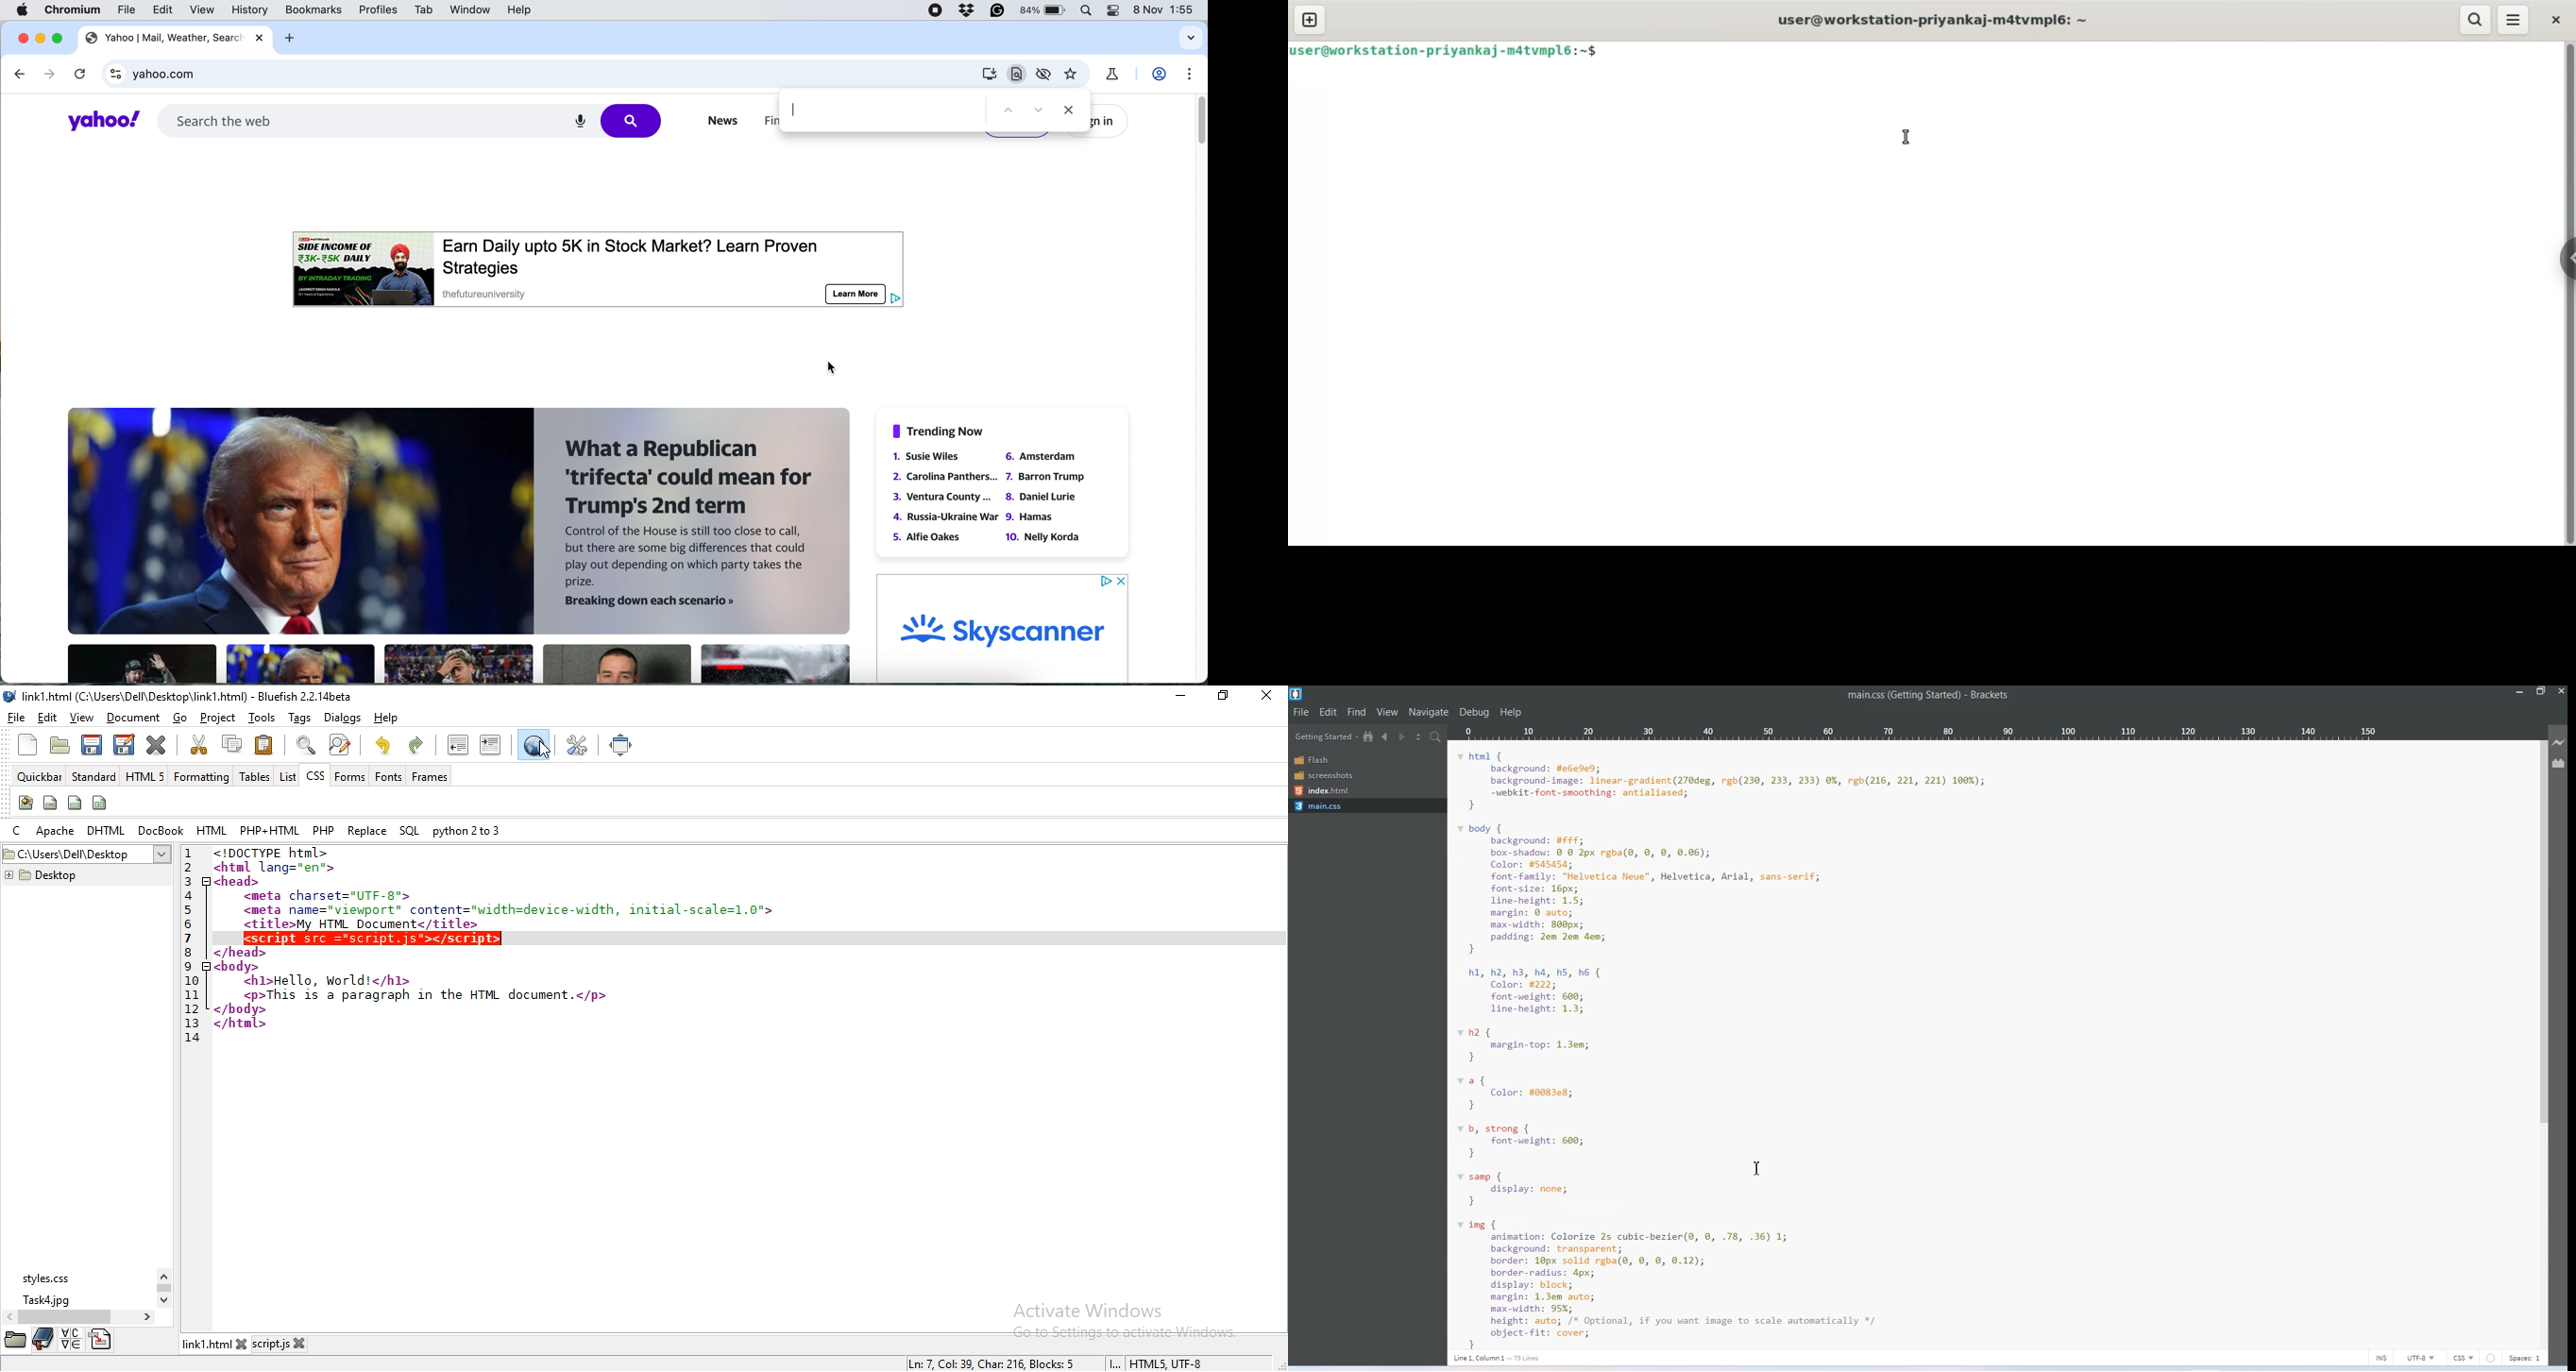 The height and width of the screenshot is (1372, 2576). I want to click on apache, so click(55, 830).